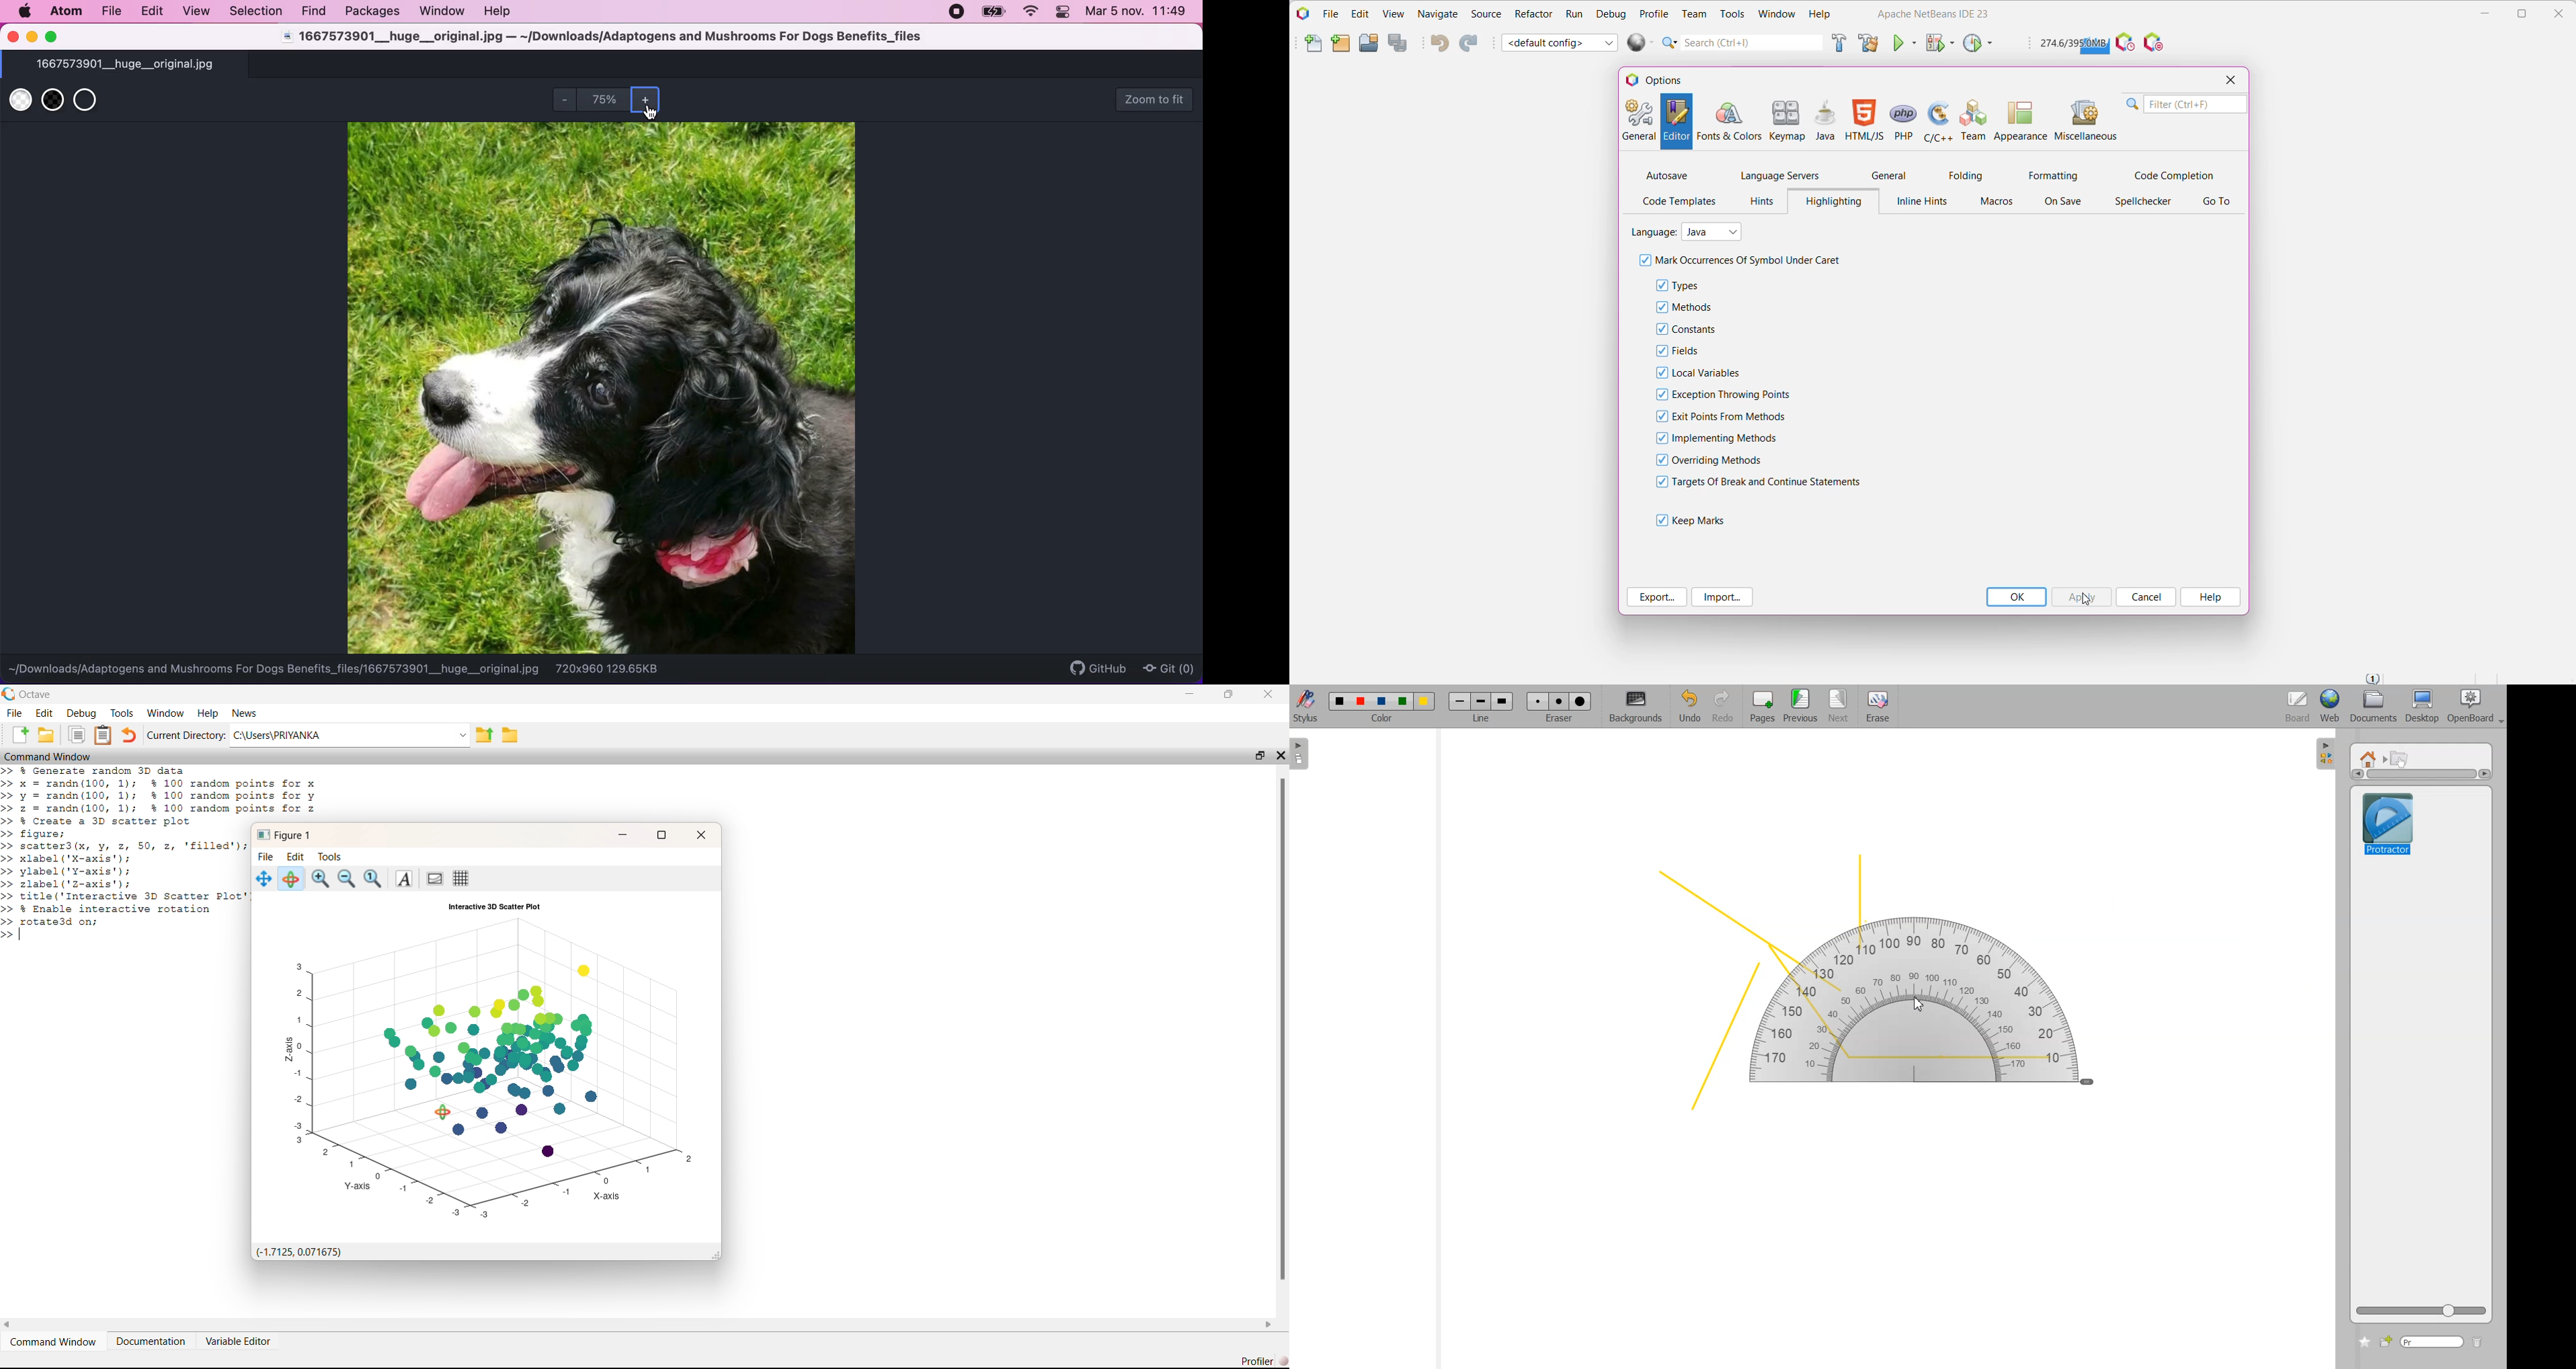 The width and height of the screenshot is (2576, 1372). I want to click on Run, so click(1573, 14).